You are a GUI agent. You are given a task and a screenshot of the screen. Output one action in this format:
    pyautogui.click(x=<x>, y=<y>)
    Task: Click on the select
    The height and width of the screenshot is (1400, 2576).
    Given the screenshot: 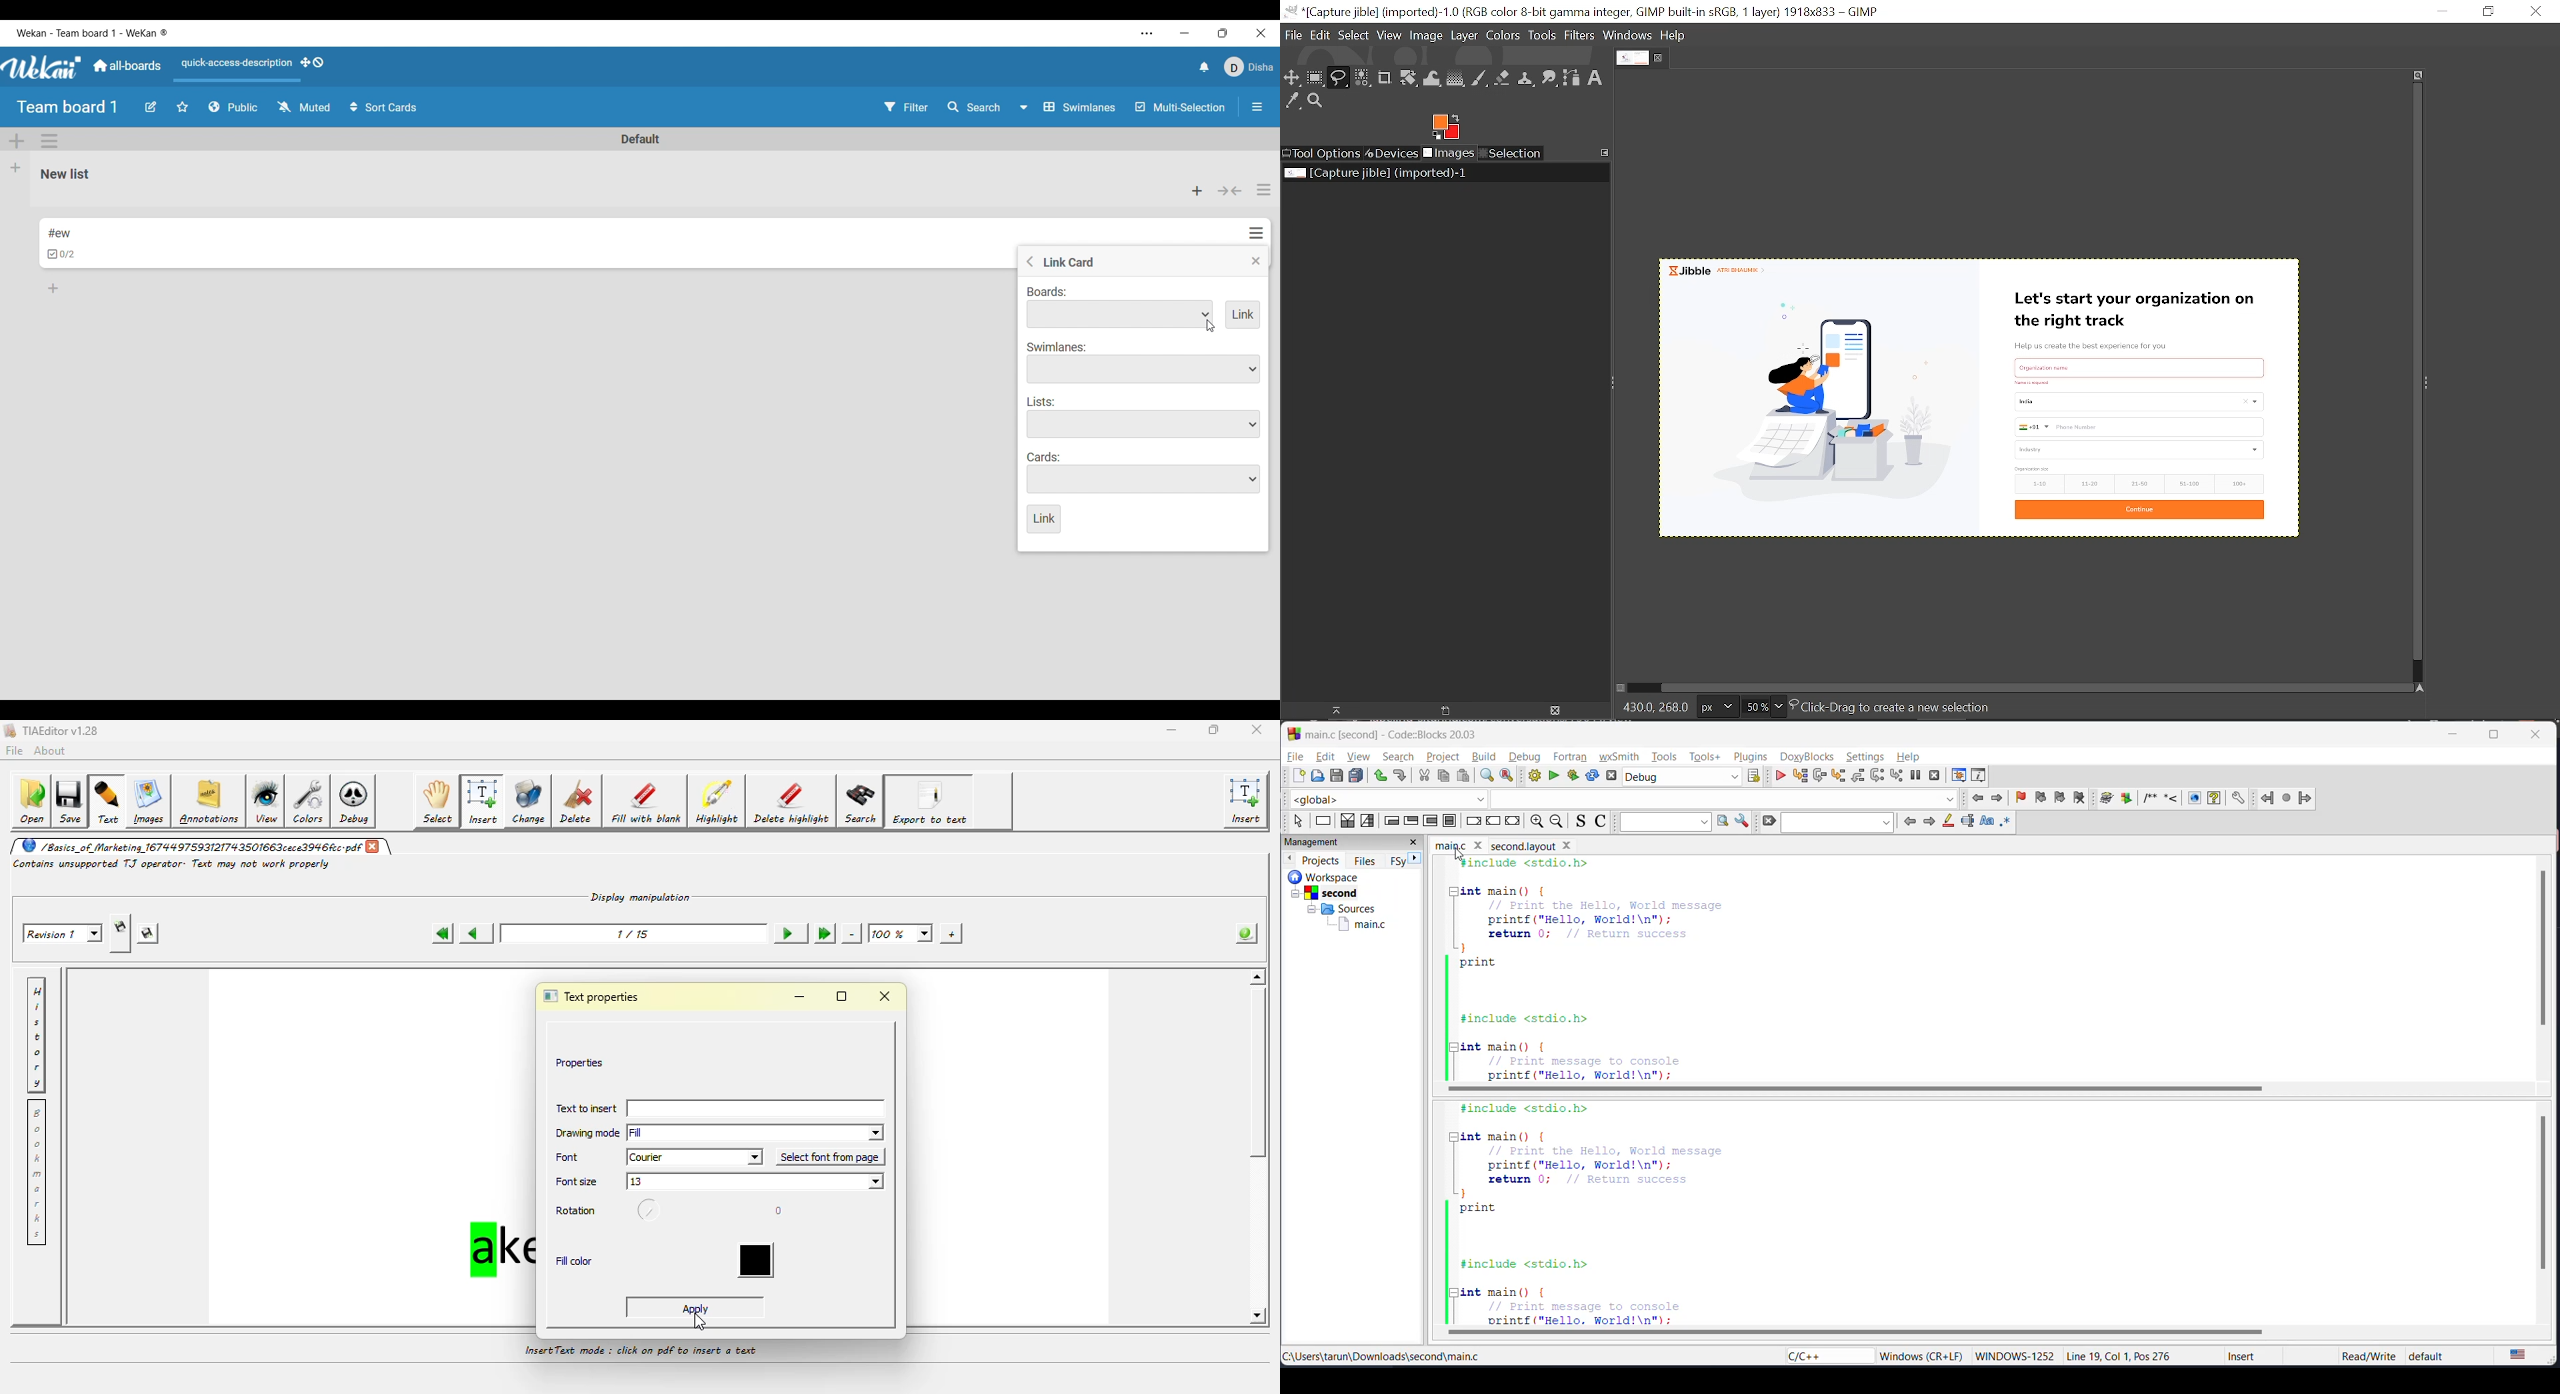 What is the action you would take?
    pyautogui.click(x=1300, y=821)
    